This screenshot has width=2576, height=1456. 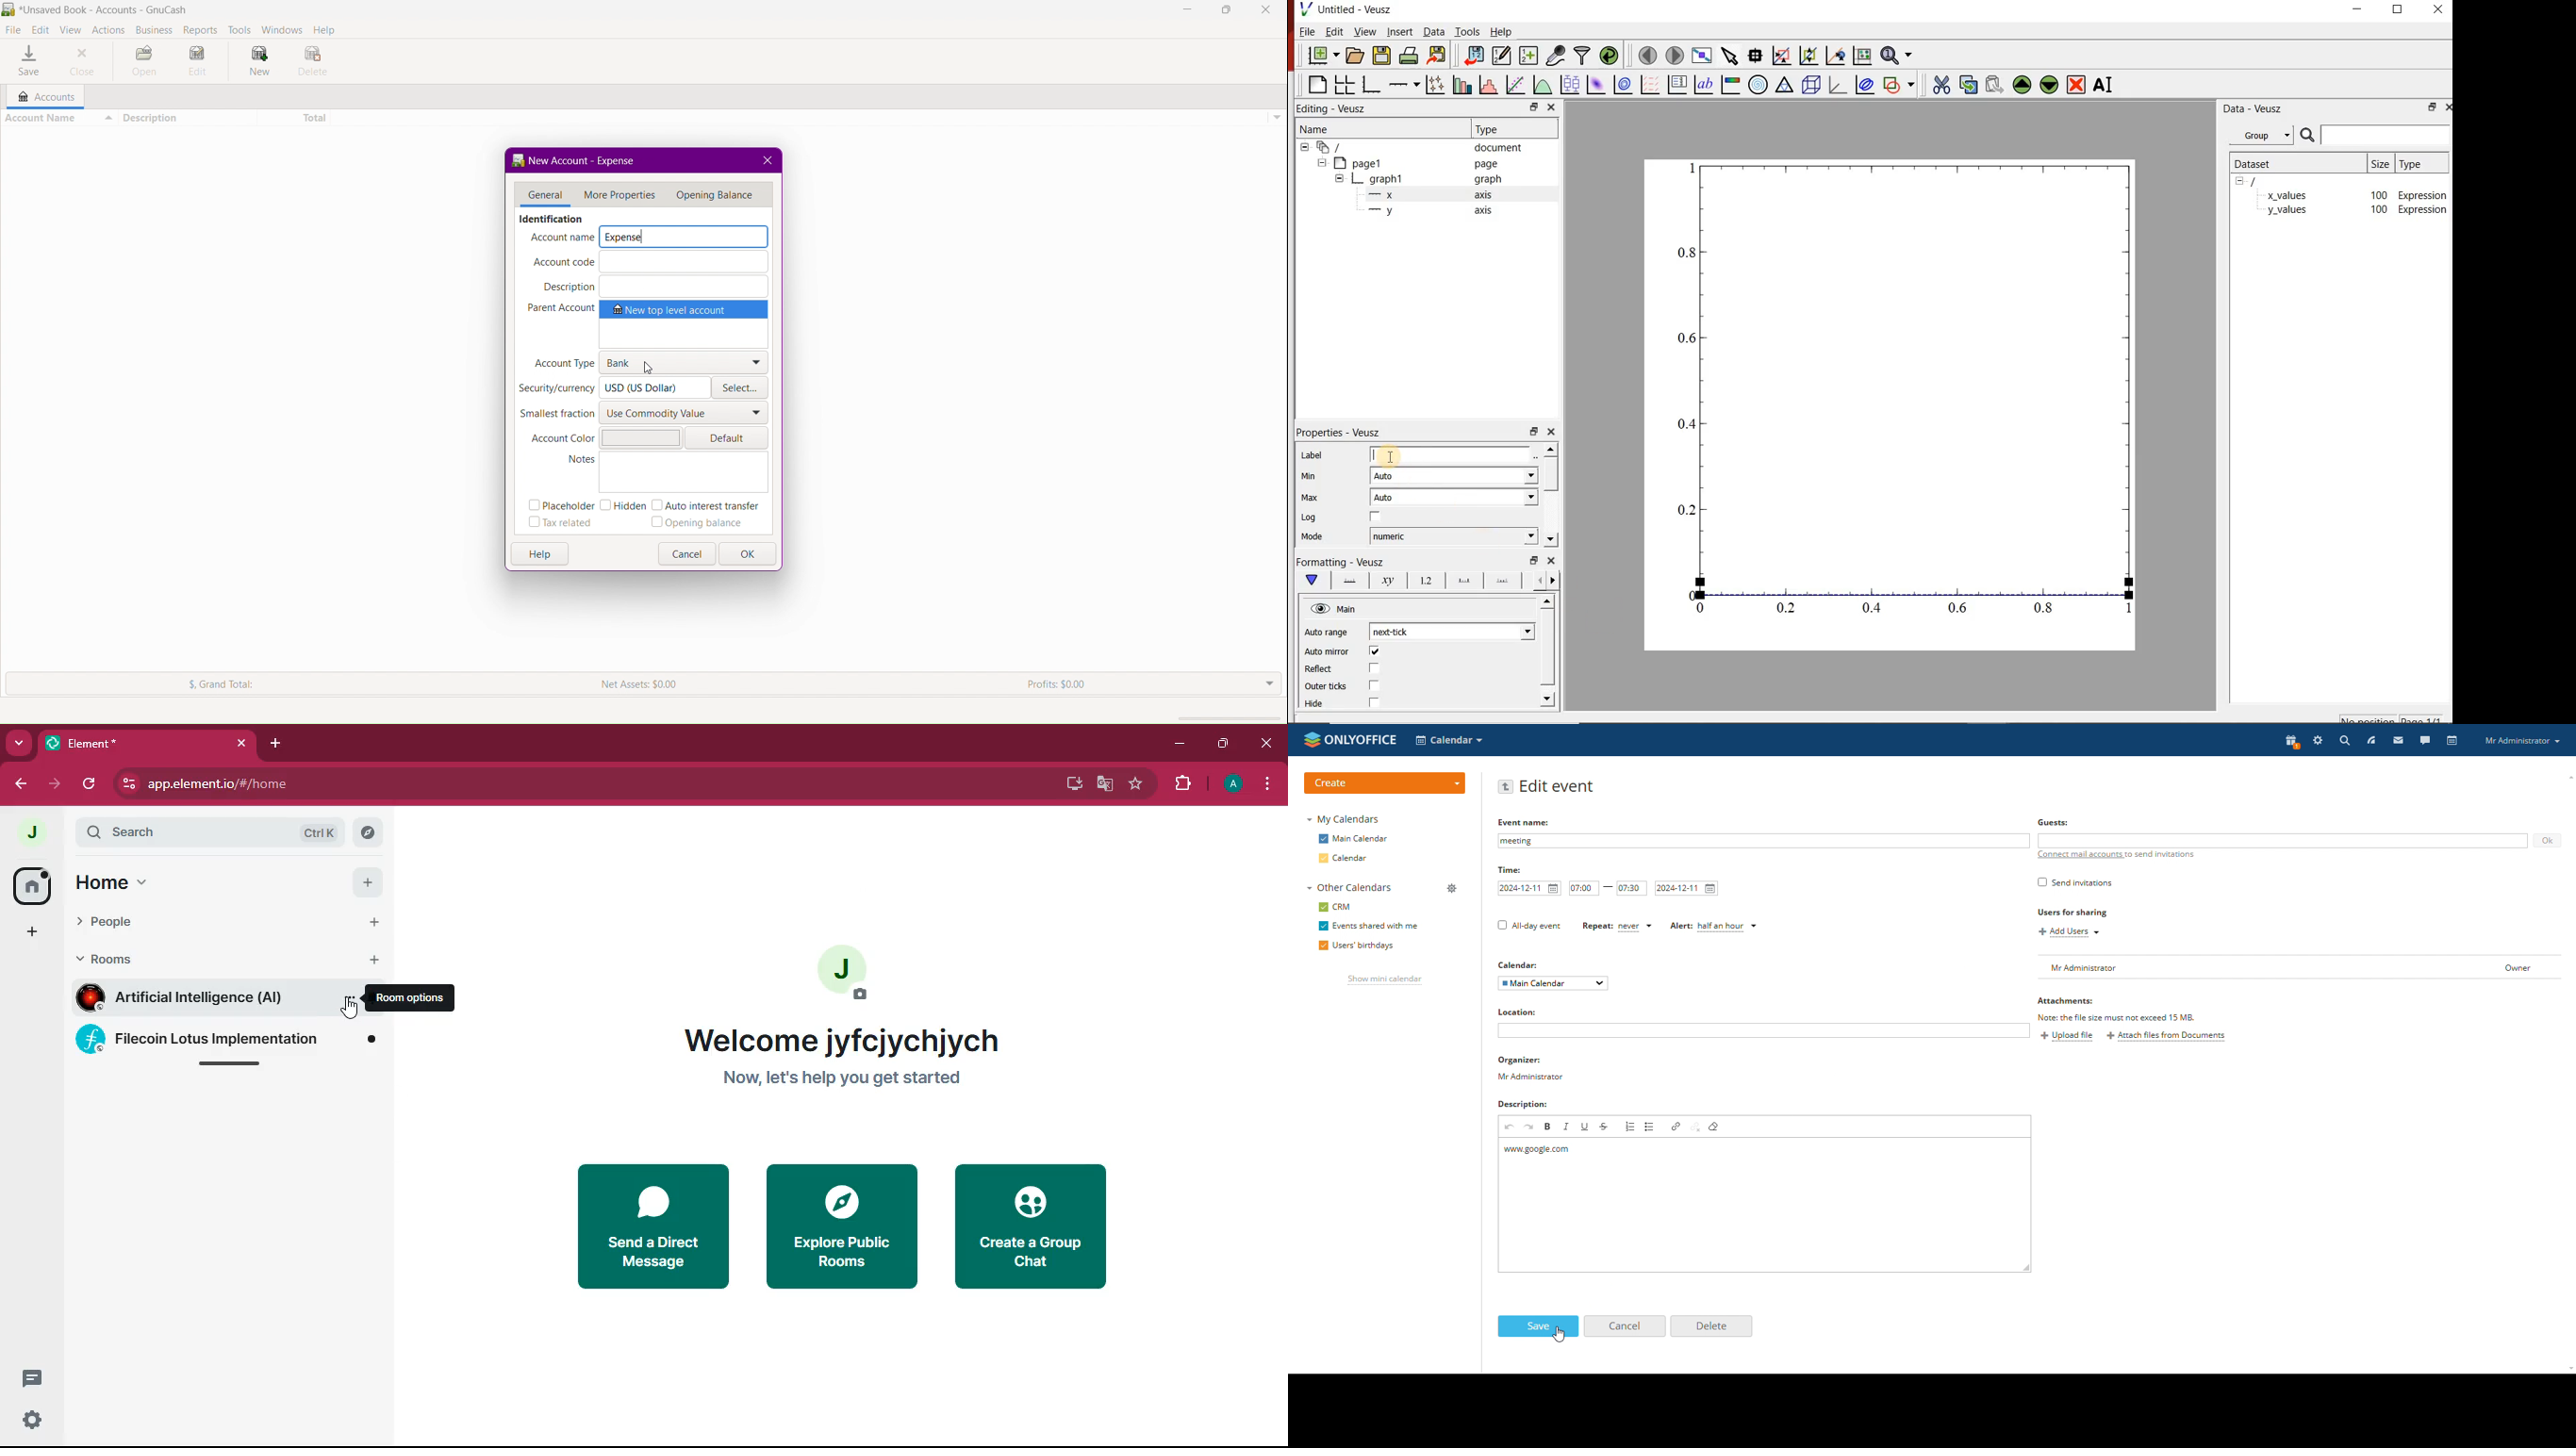 I want to click on desktop, so click(x=1069, y=783).